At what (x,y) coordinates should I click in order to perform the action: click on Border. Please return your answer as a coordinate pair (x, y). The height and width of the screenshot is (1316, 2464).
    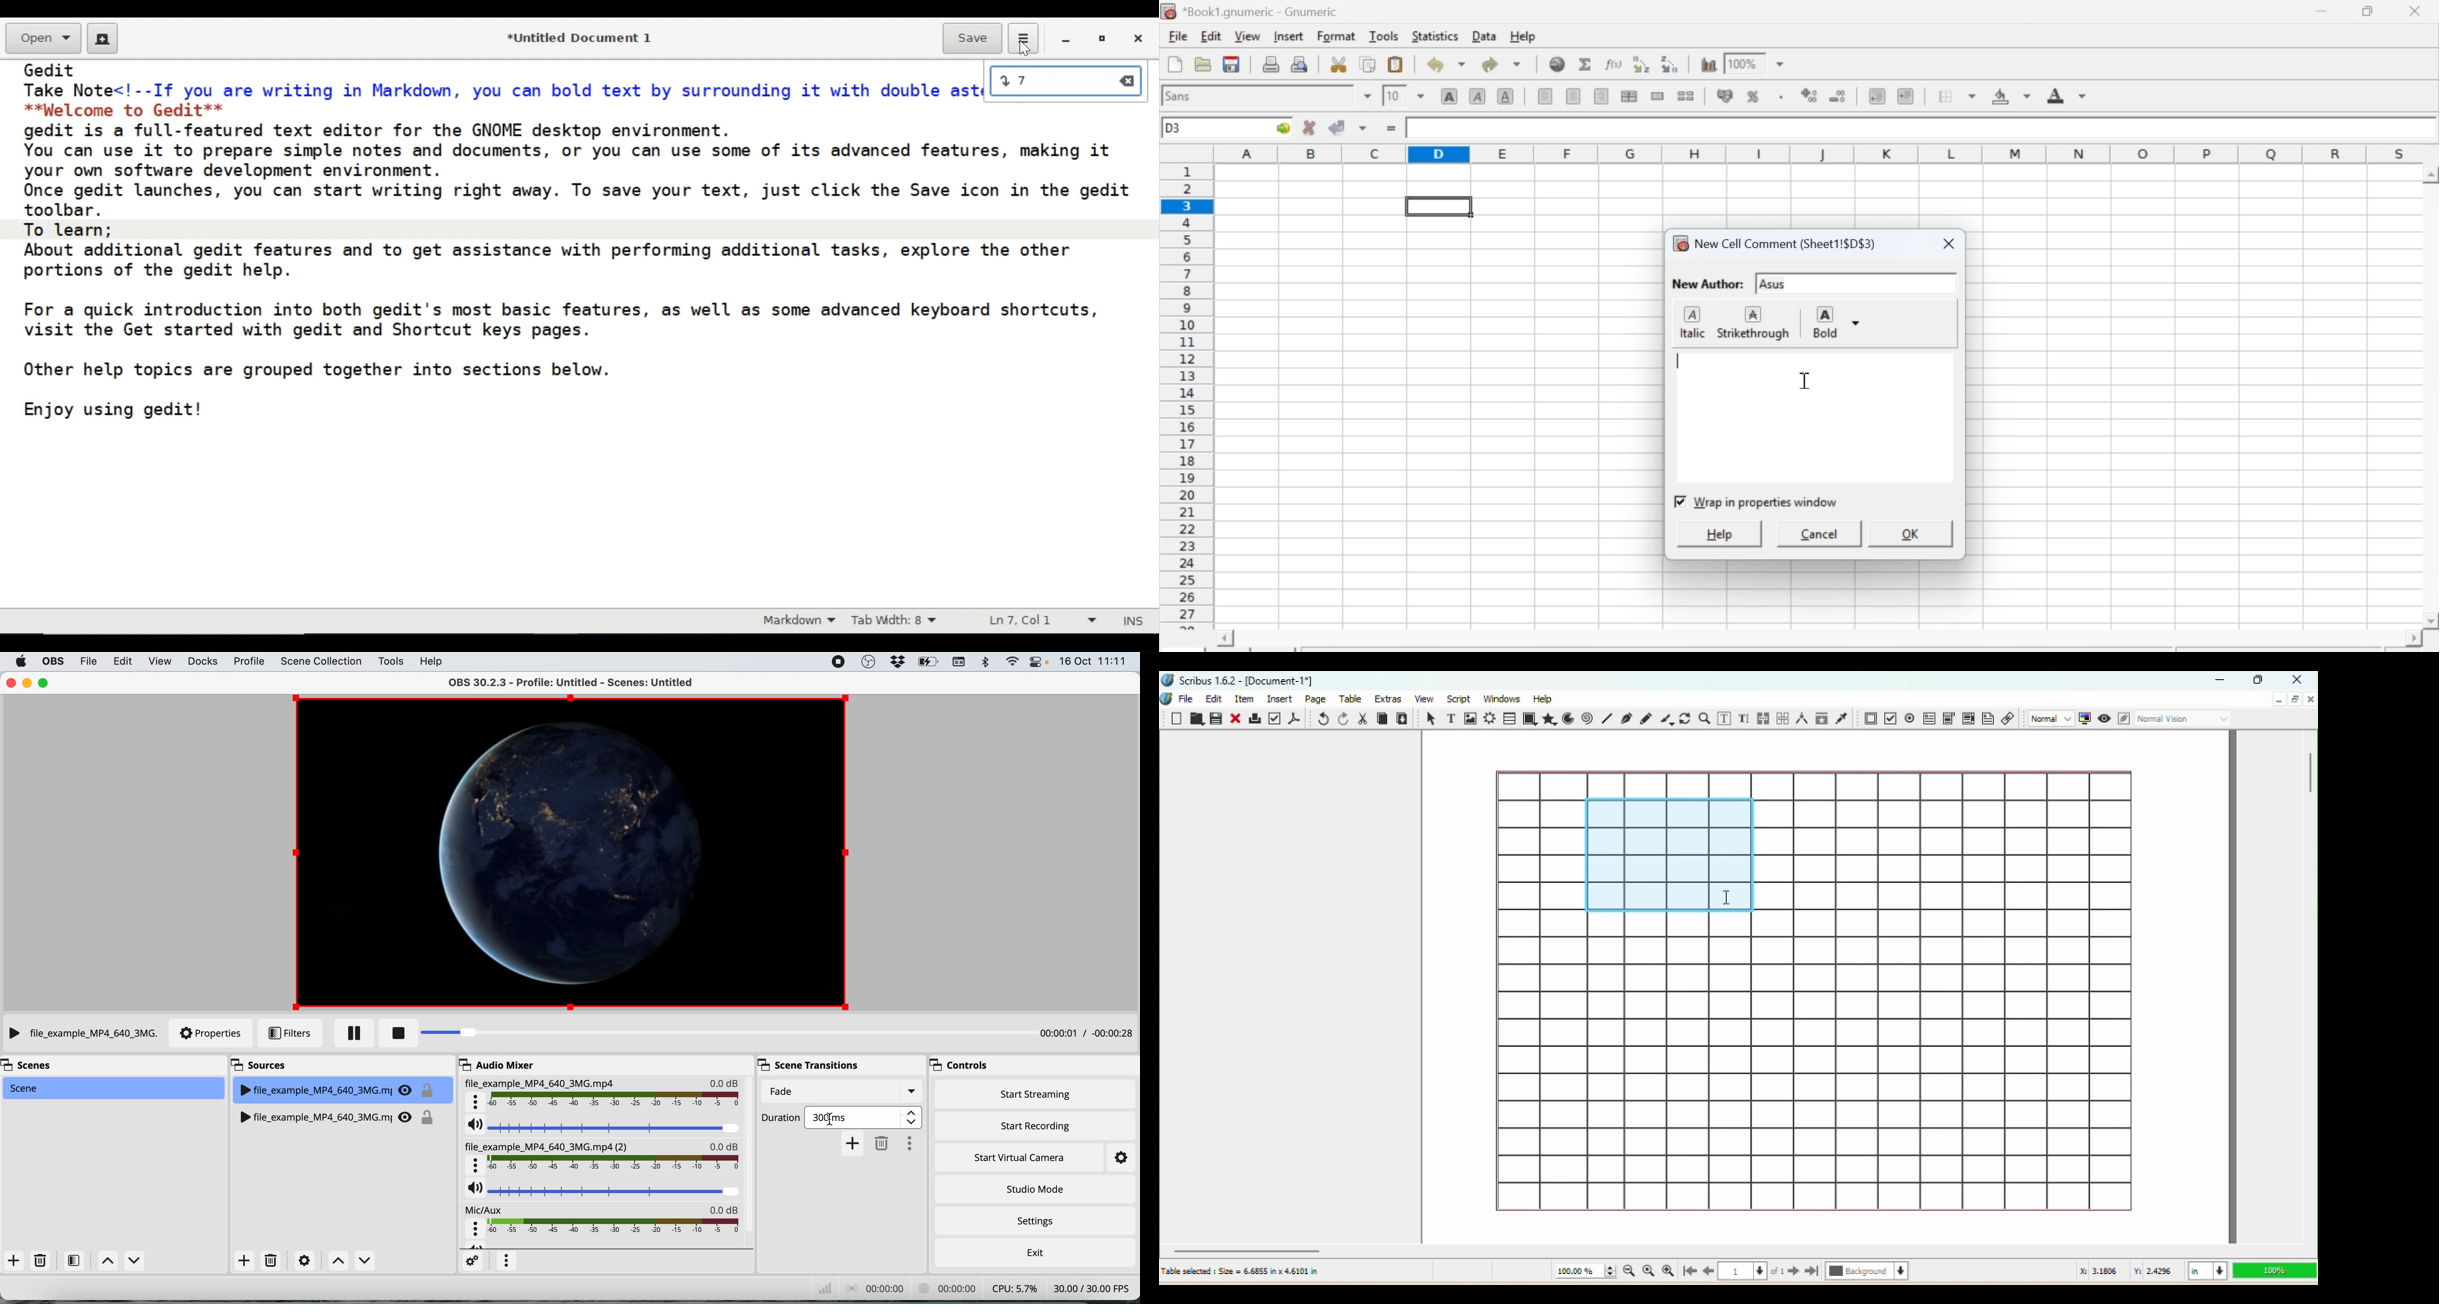
    Looking at the image, I should click on (1957, 97).